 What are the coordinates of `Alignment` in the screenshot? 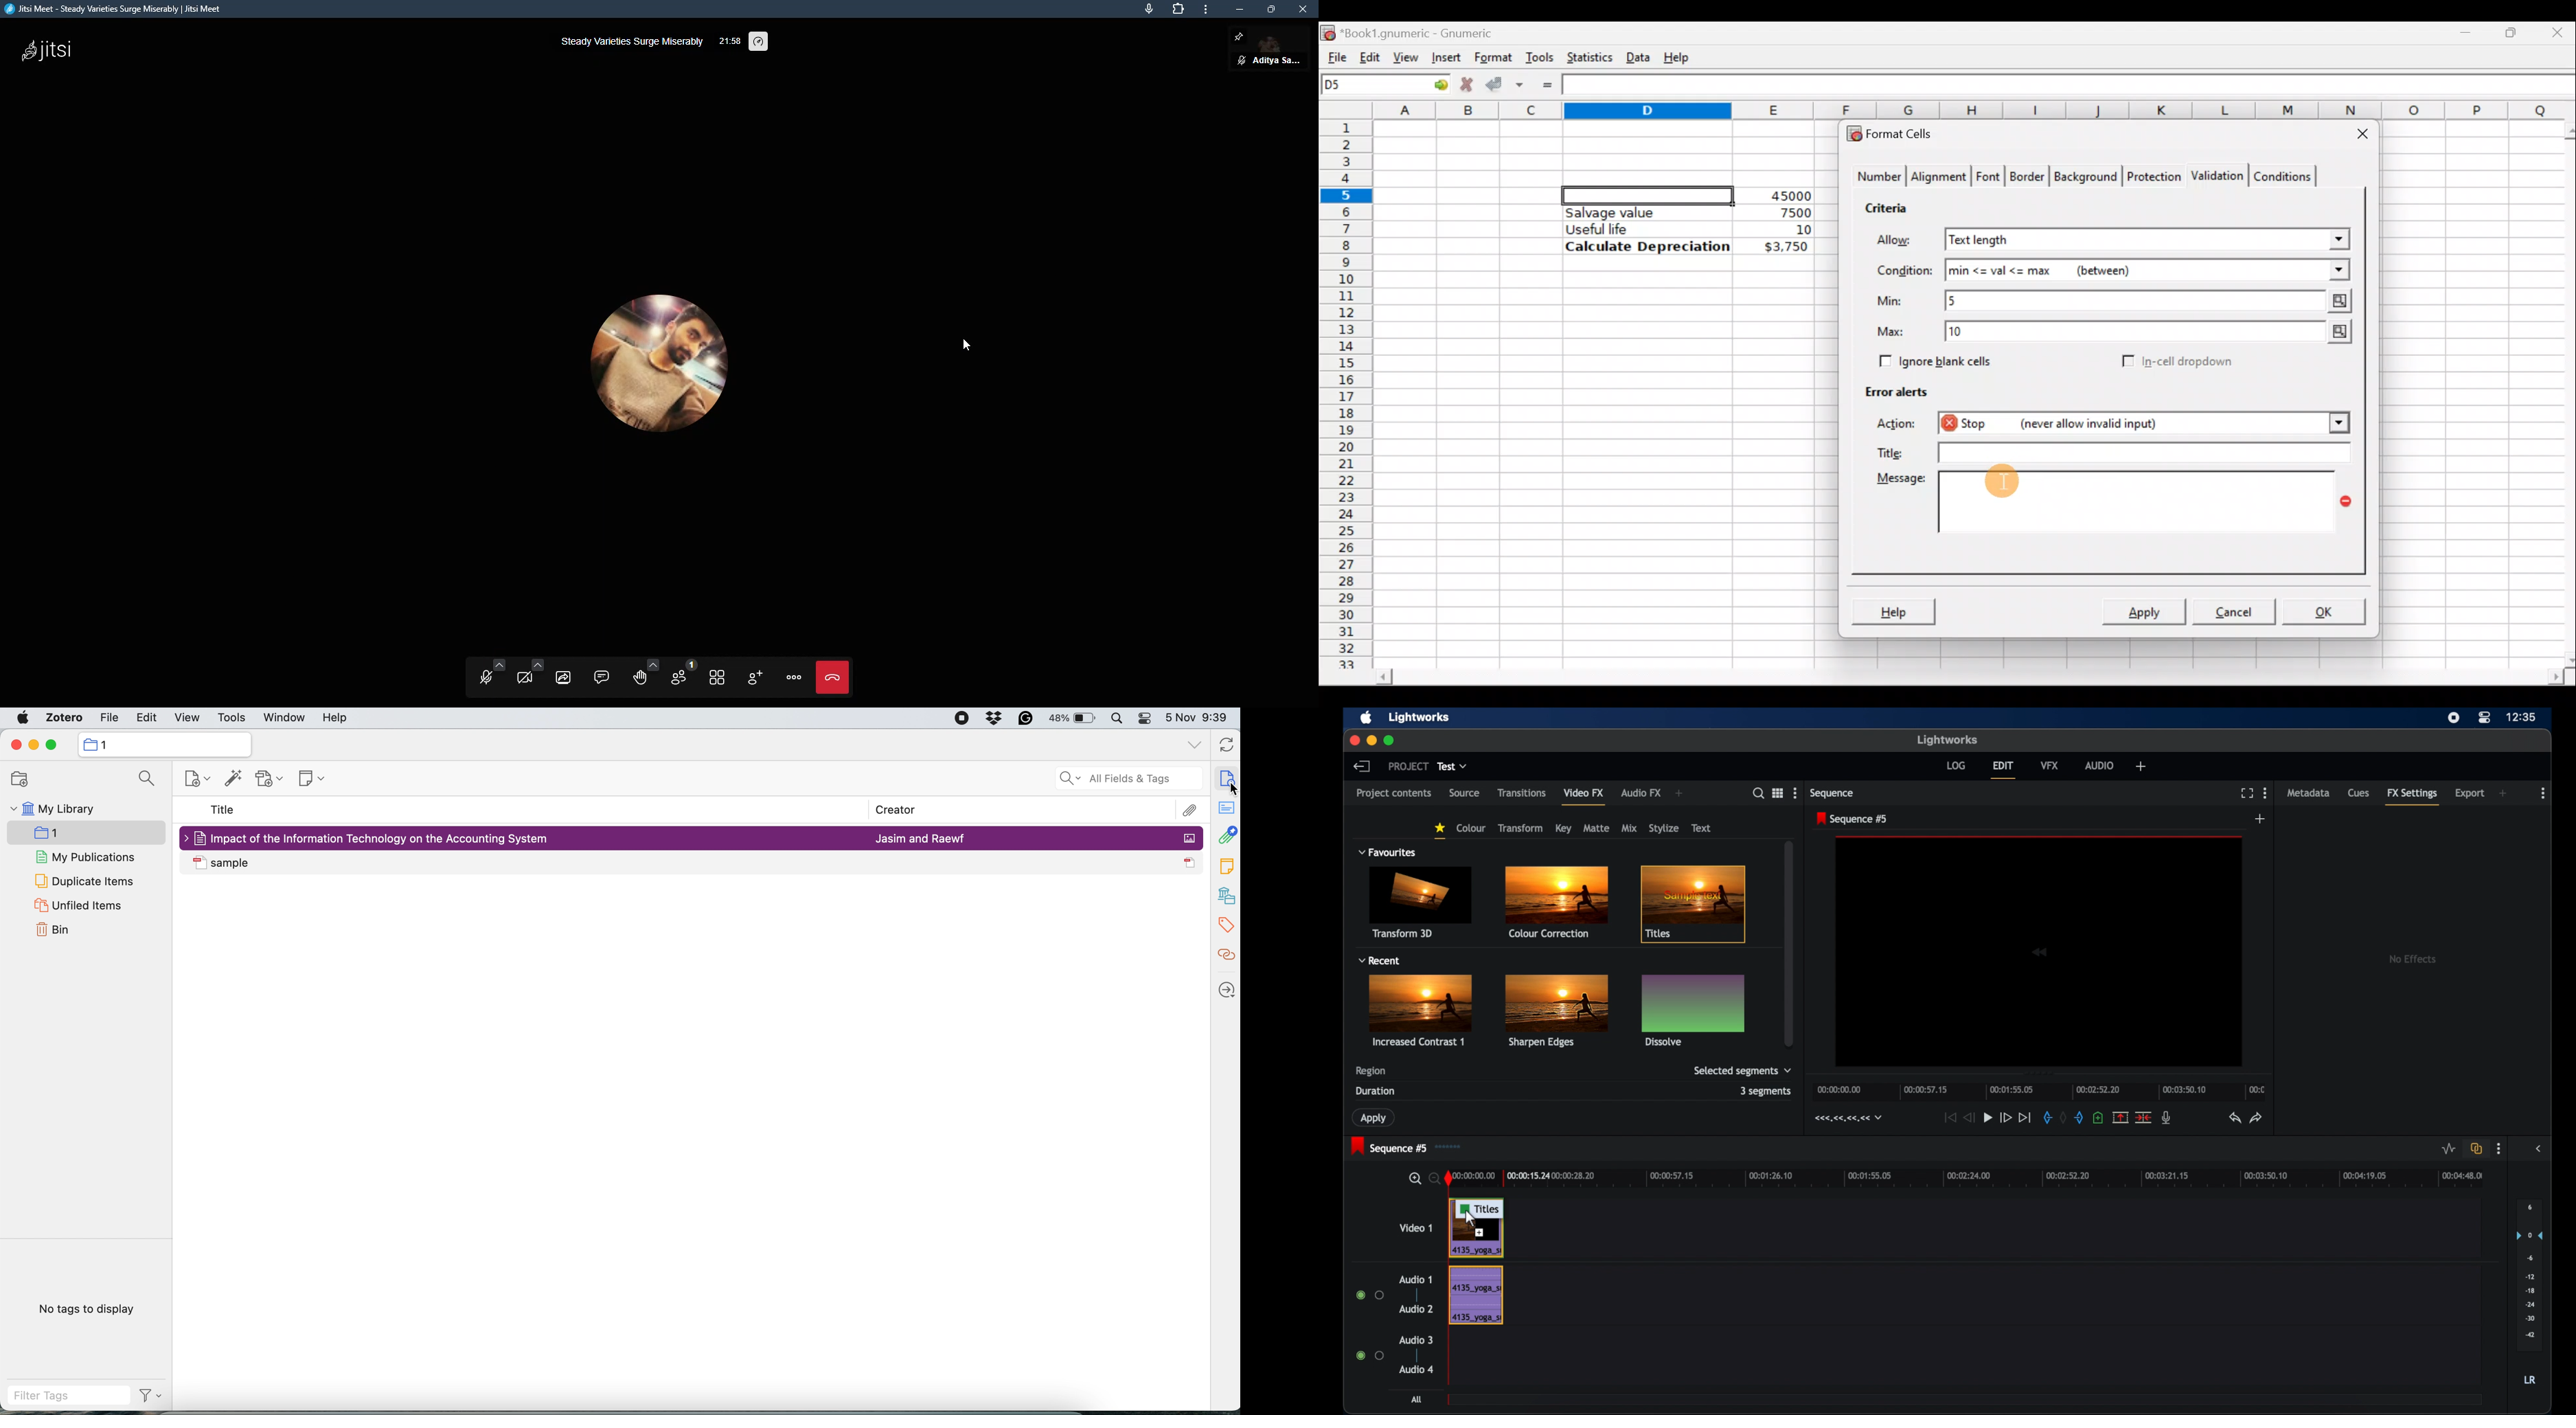 It's located at (1939, 178).